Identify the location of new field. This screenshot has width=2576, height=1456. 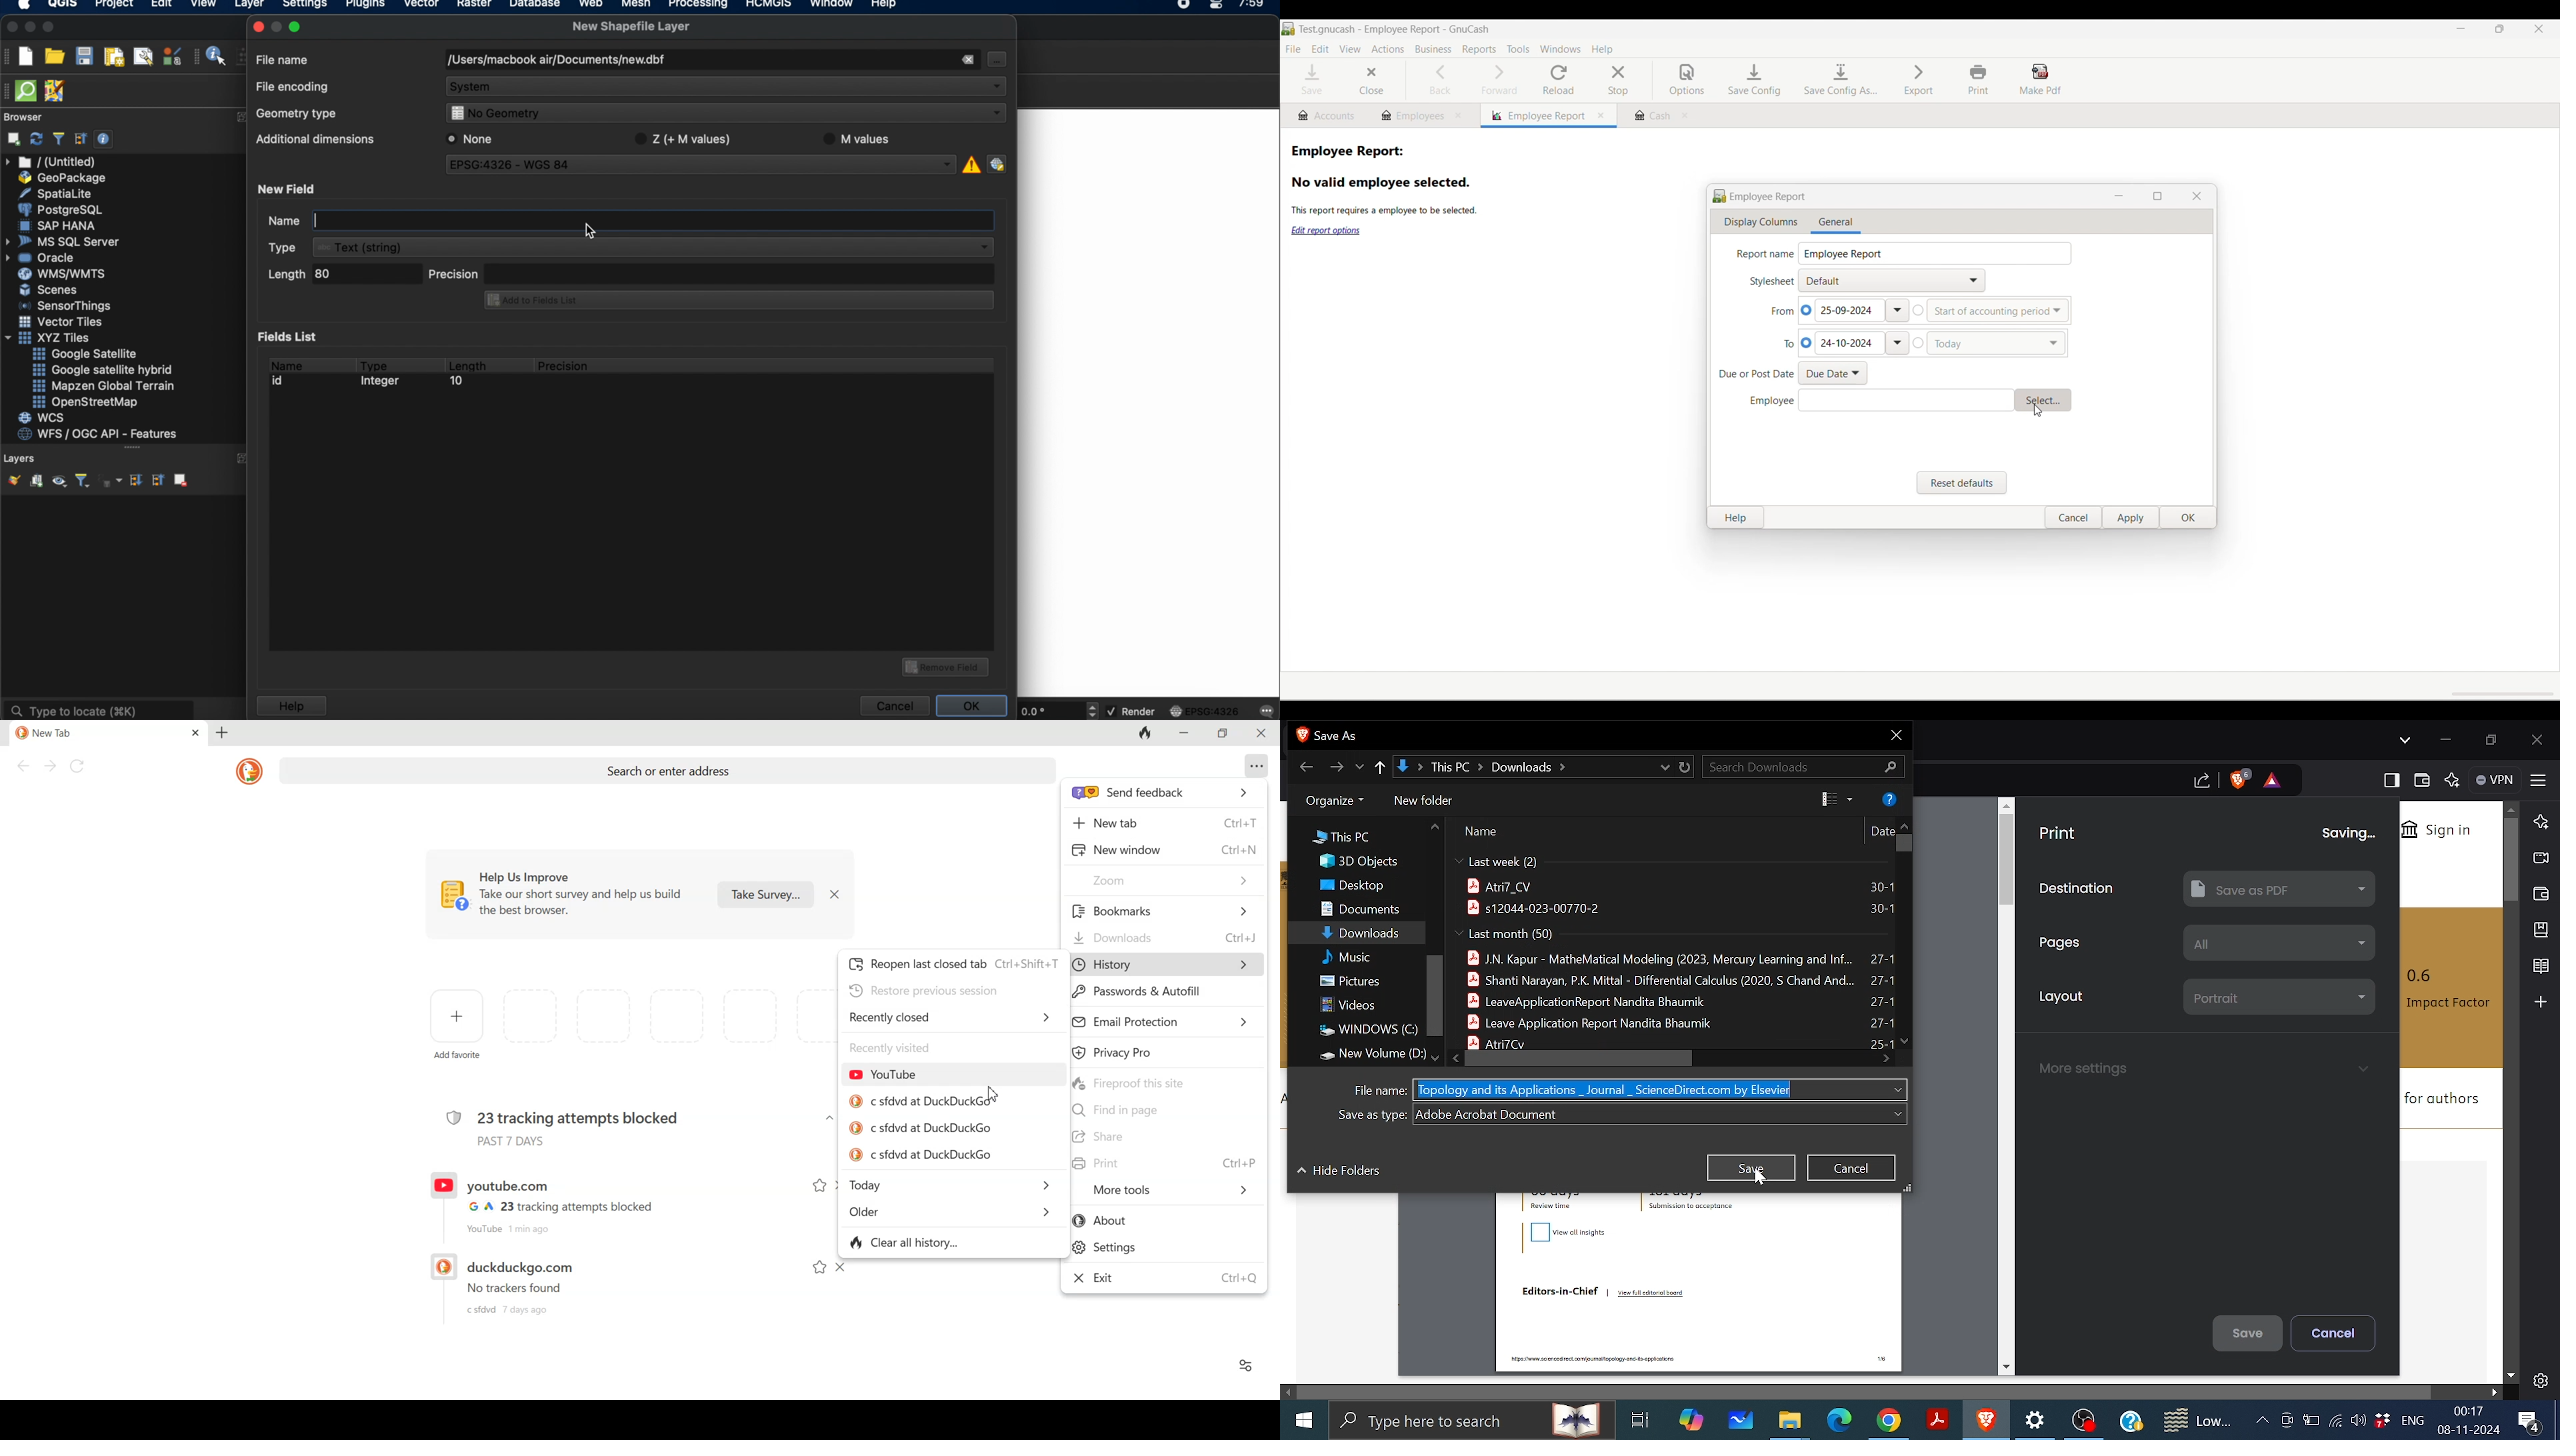
(289, 189).